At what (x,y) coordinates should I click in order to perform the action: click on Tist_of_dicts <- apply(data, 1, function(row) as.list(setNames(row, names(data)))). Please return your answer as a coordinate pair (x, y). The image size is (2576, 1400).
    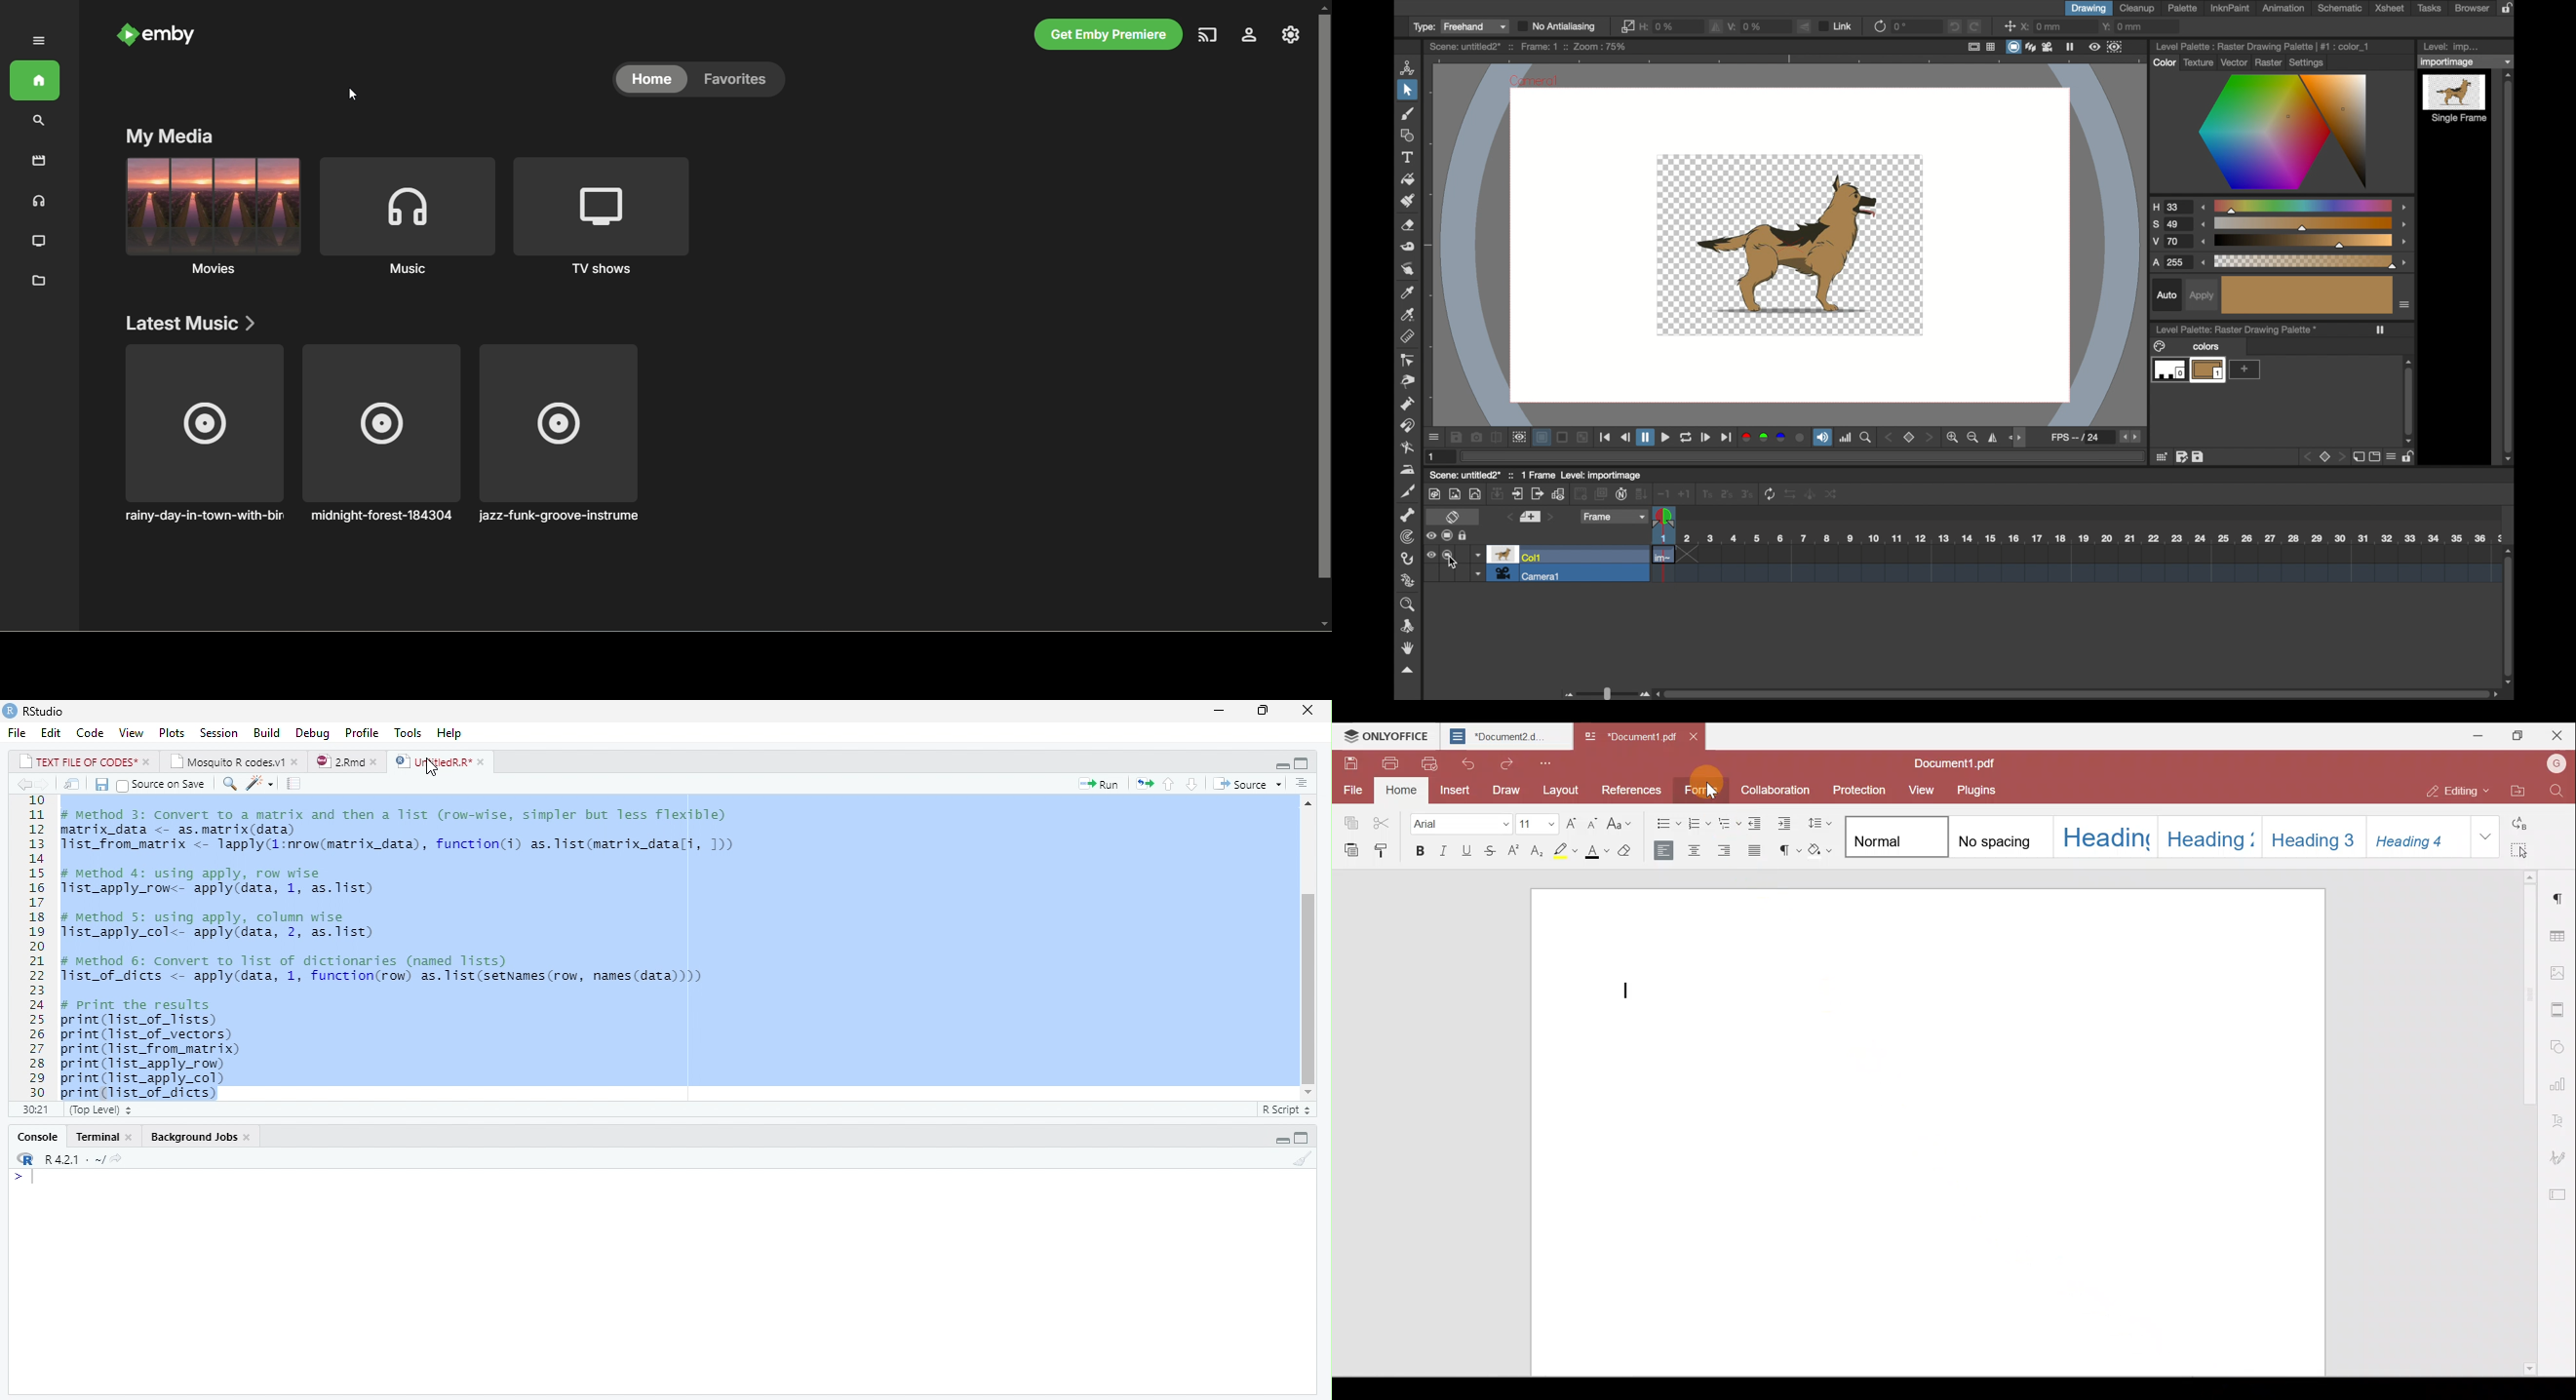
    Looking at the image, I should click on (410, 978).